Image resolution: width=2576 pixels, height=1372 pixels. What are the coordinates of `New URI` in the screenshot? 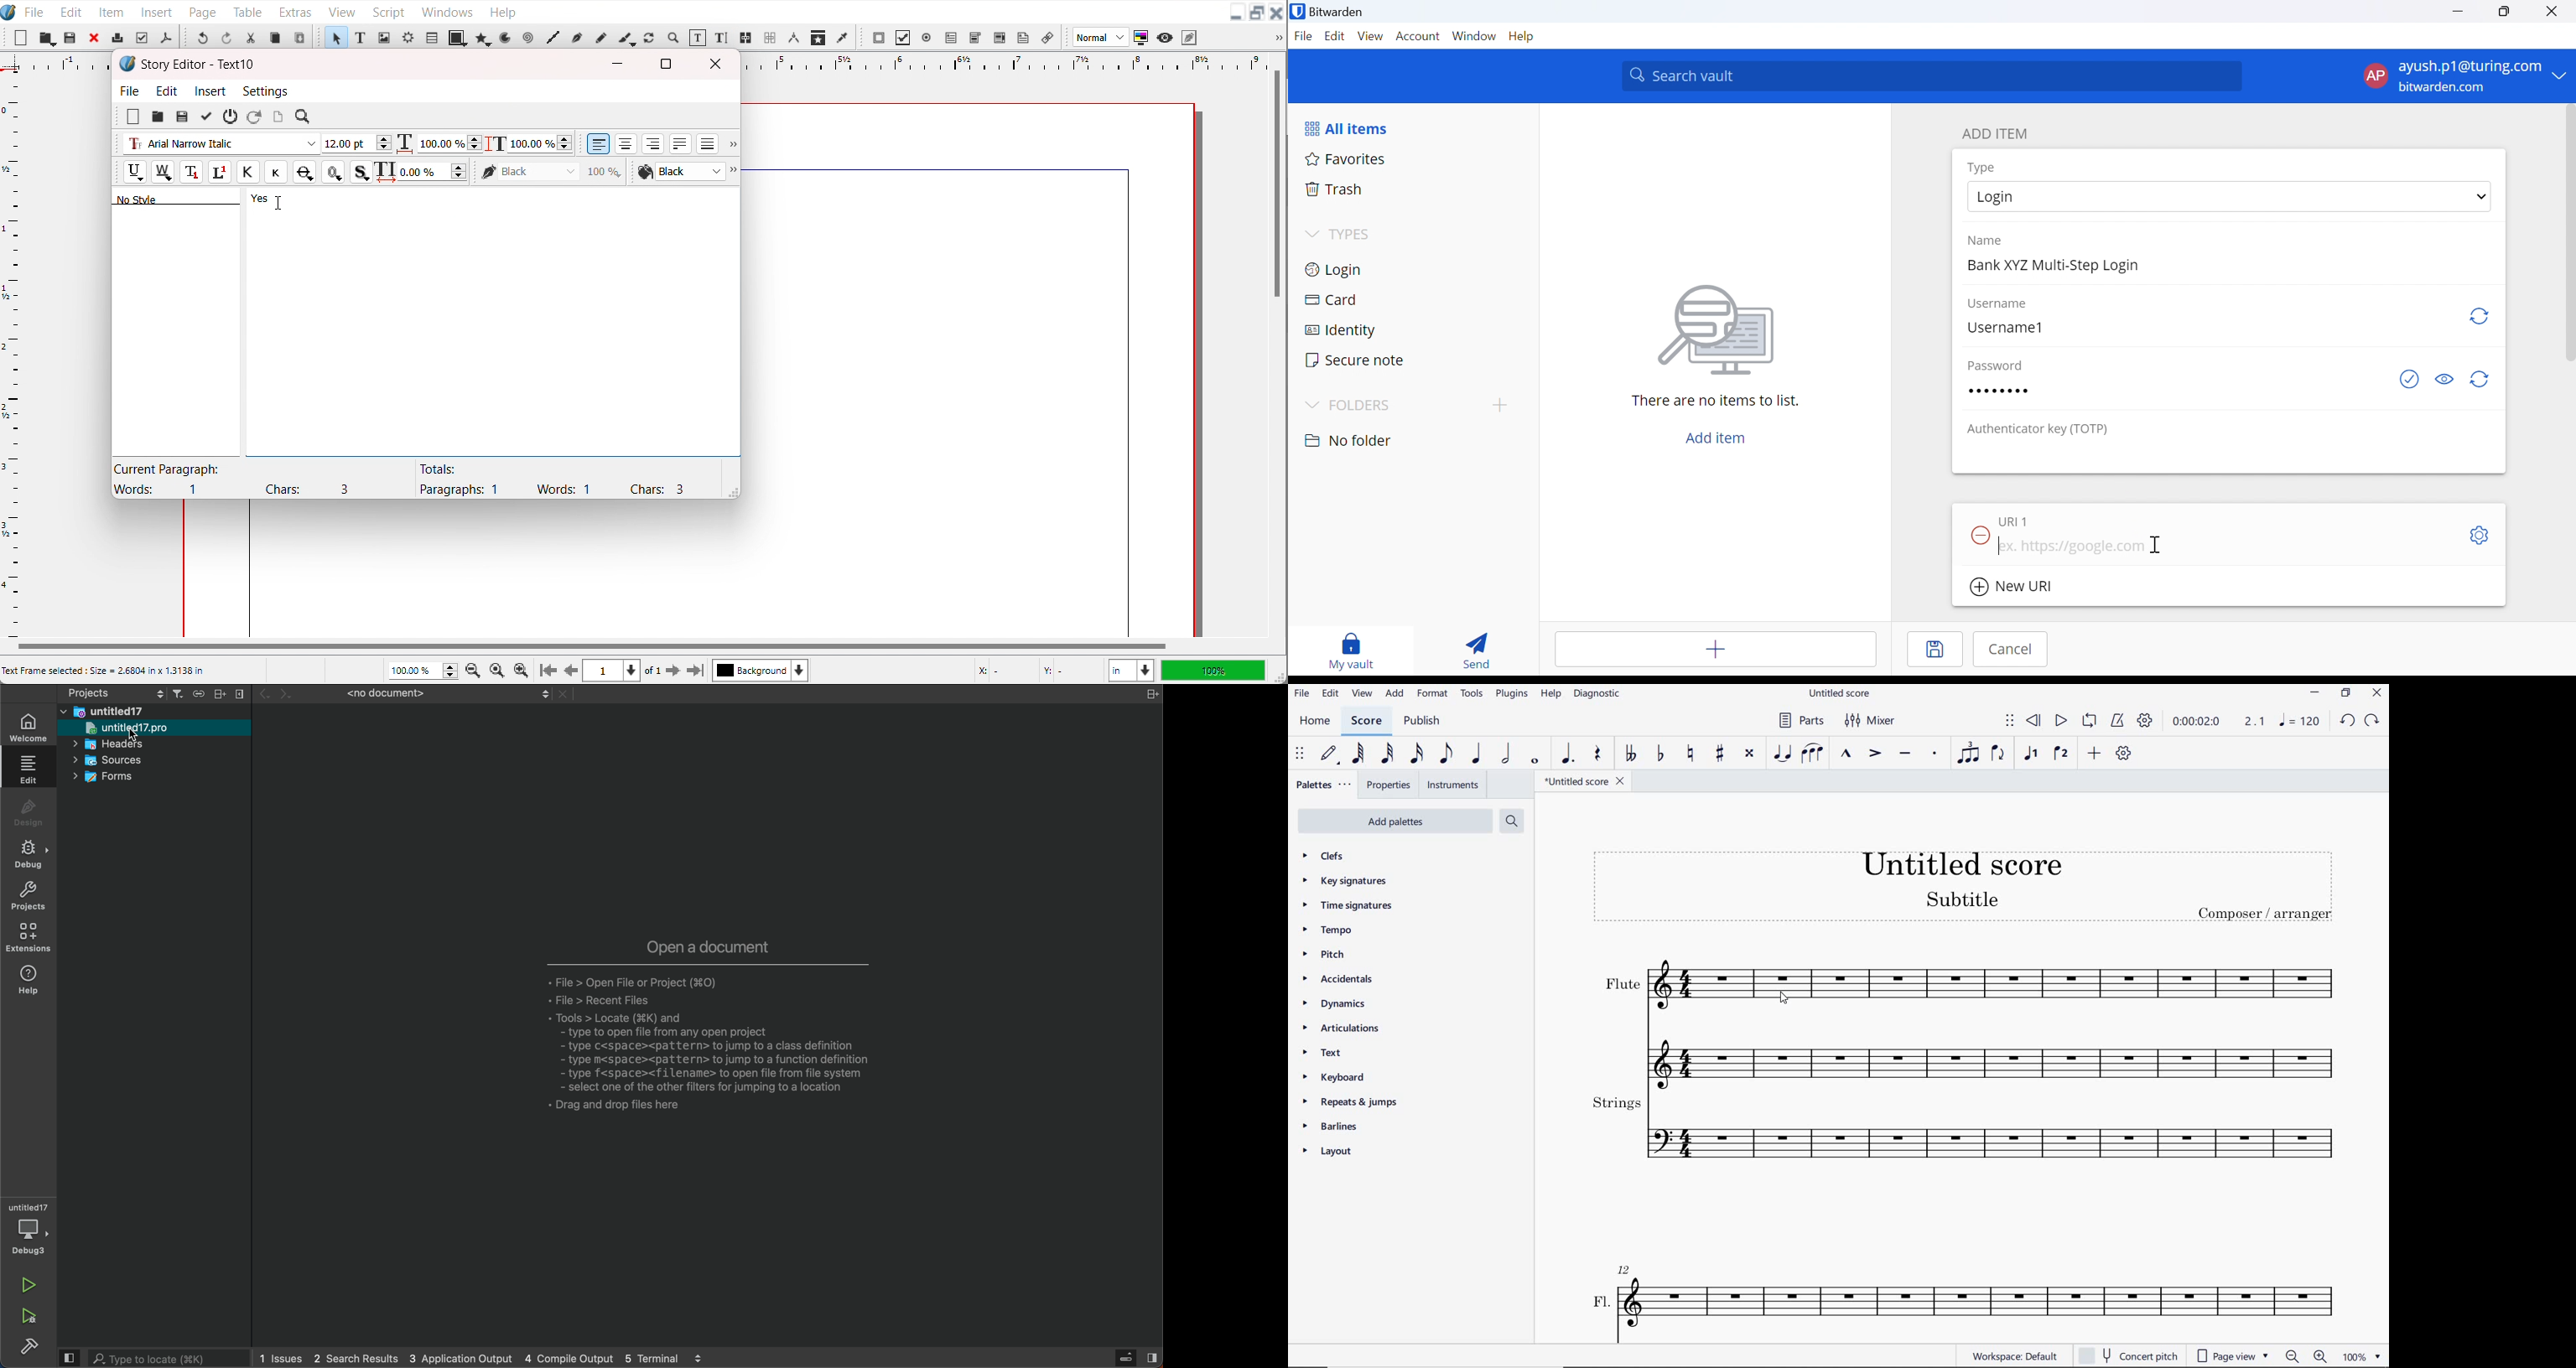 It's located at (2010, 587).